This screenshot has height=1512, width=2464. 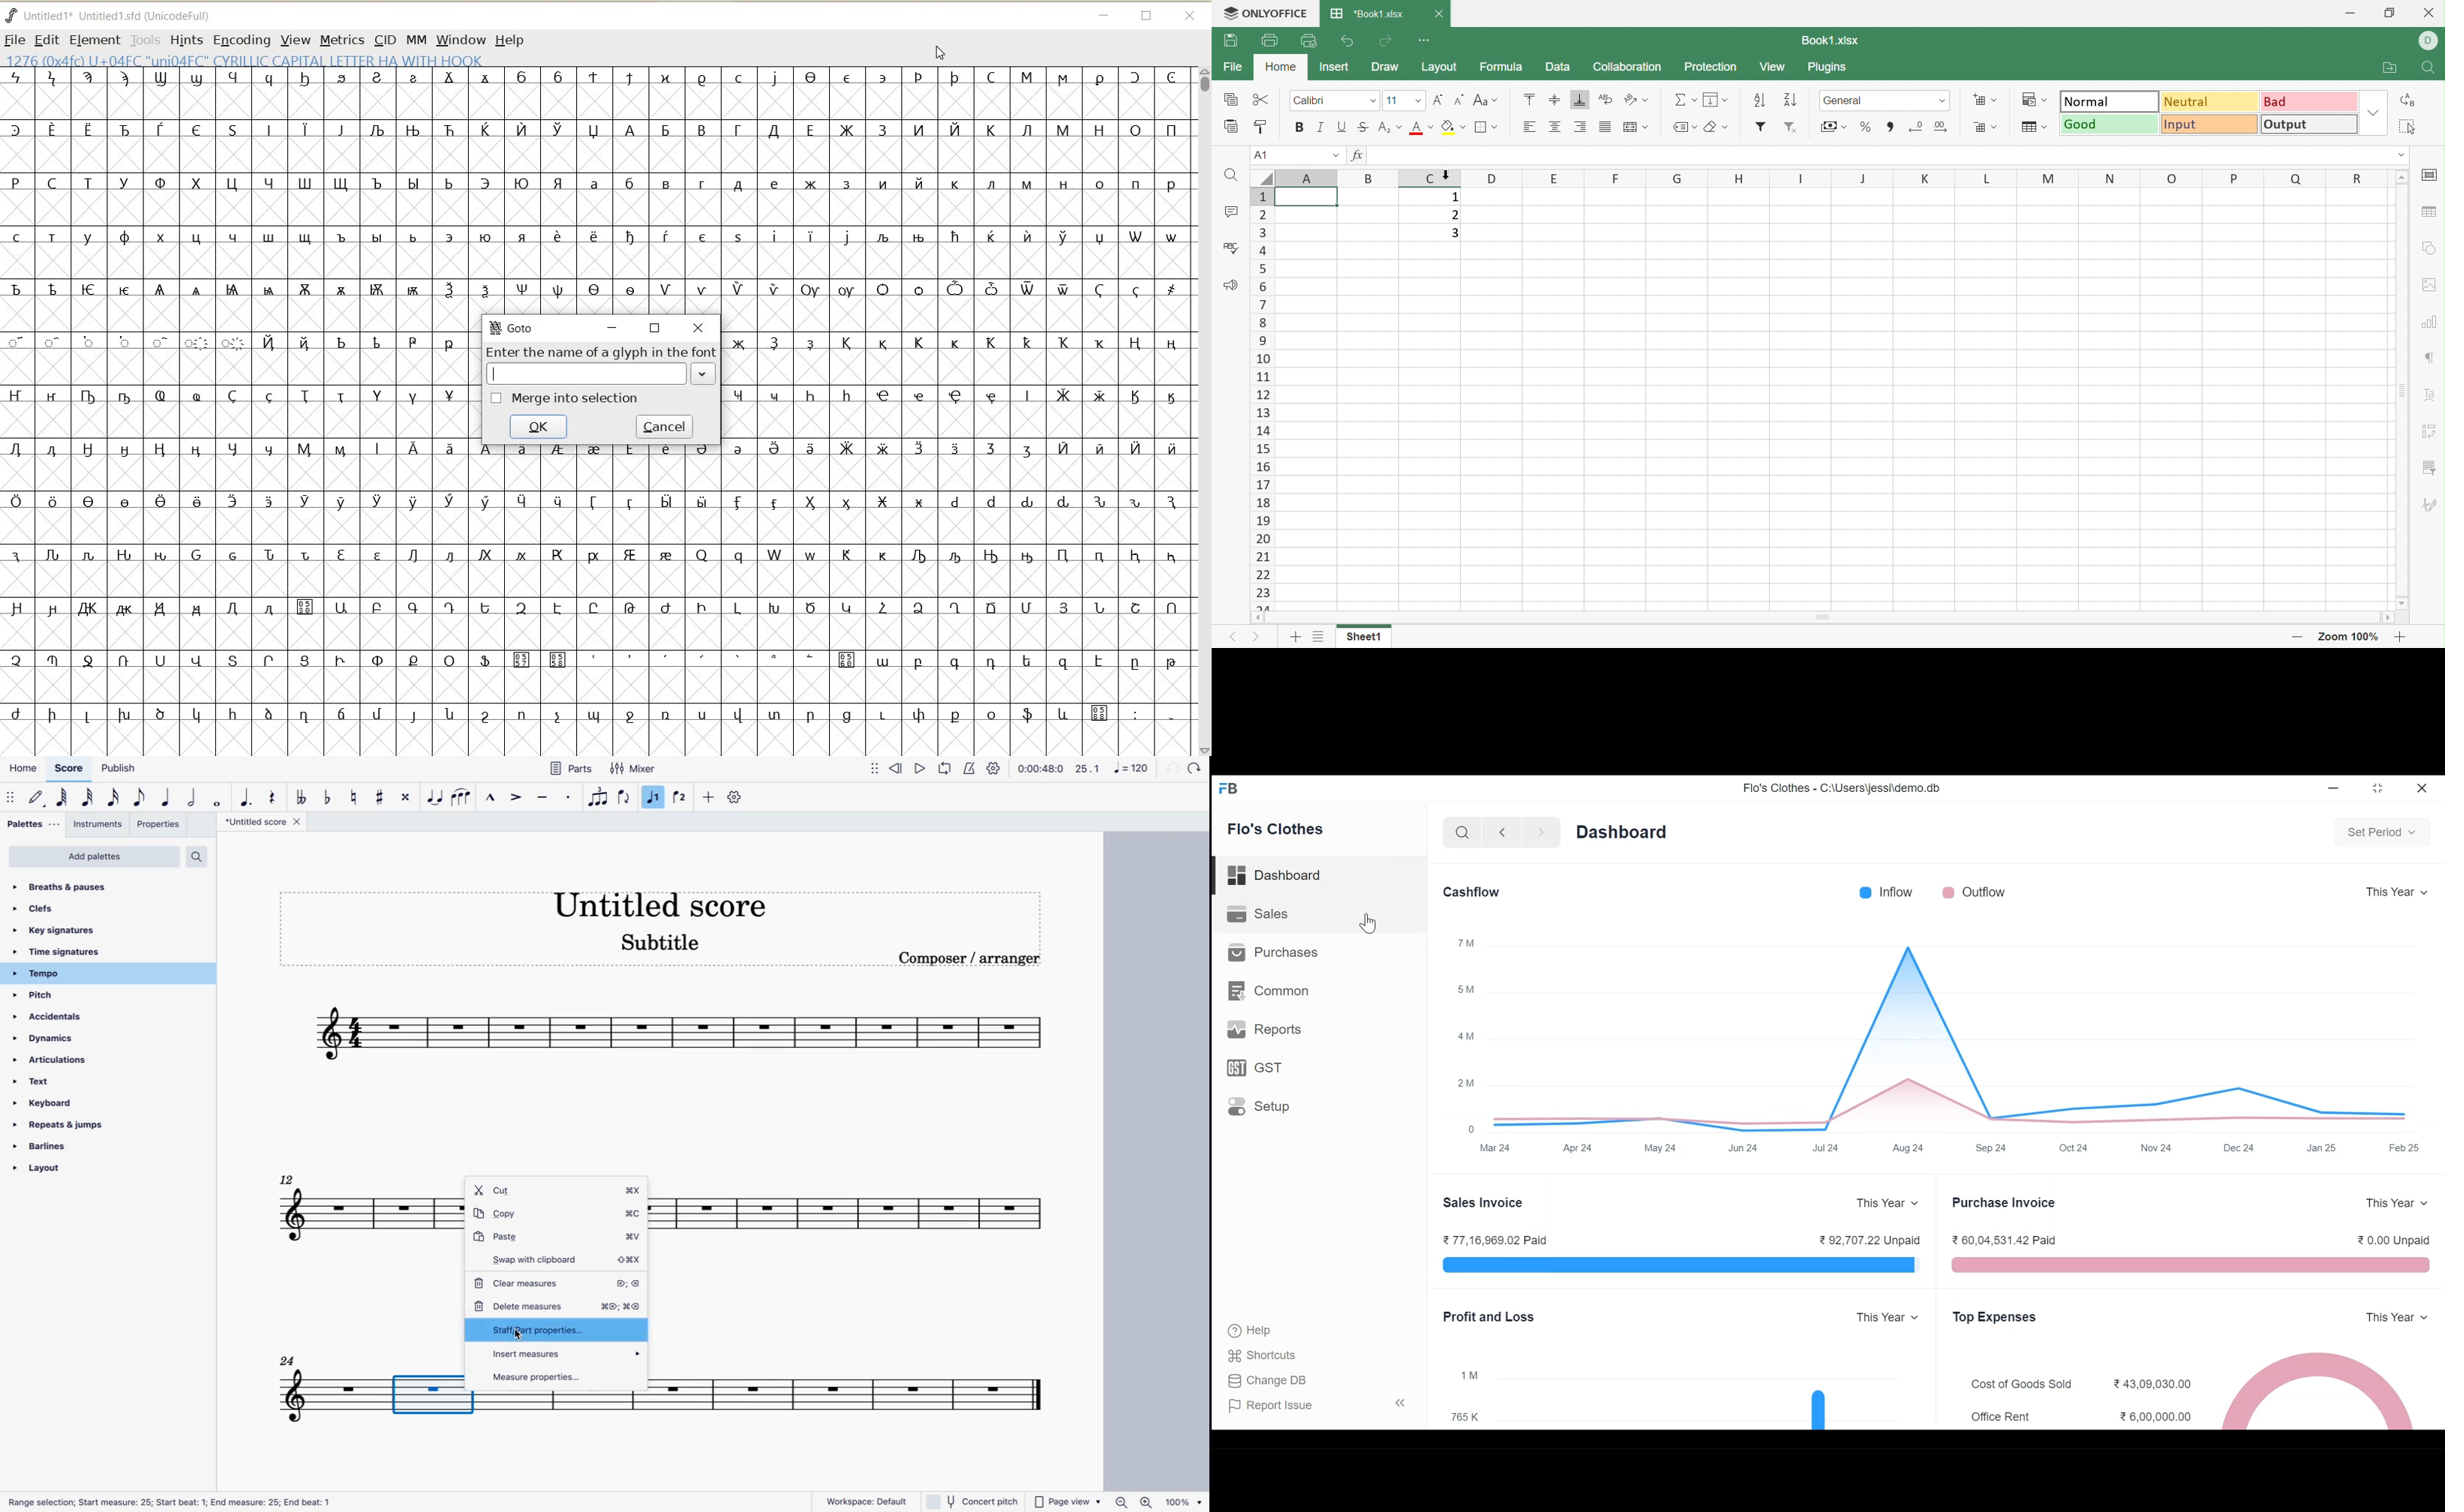 What do you see at coordinates (2428, 468) in the screenshot?
I see `Slicer settings` at bounding box center [2428, 468].